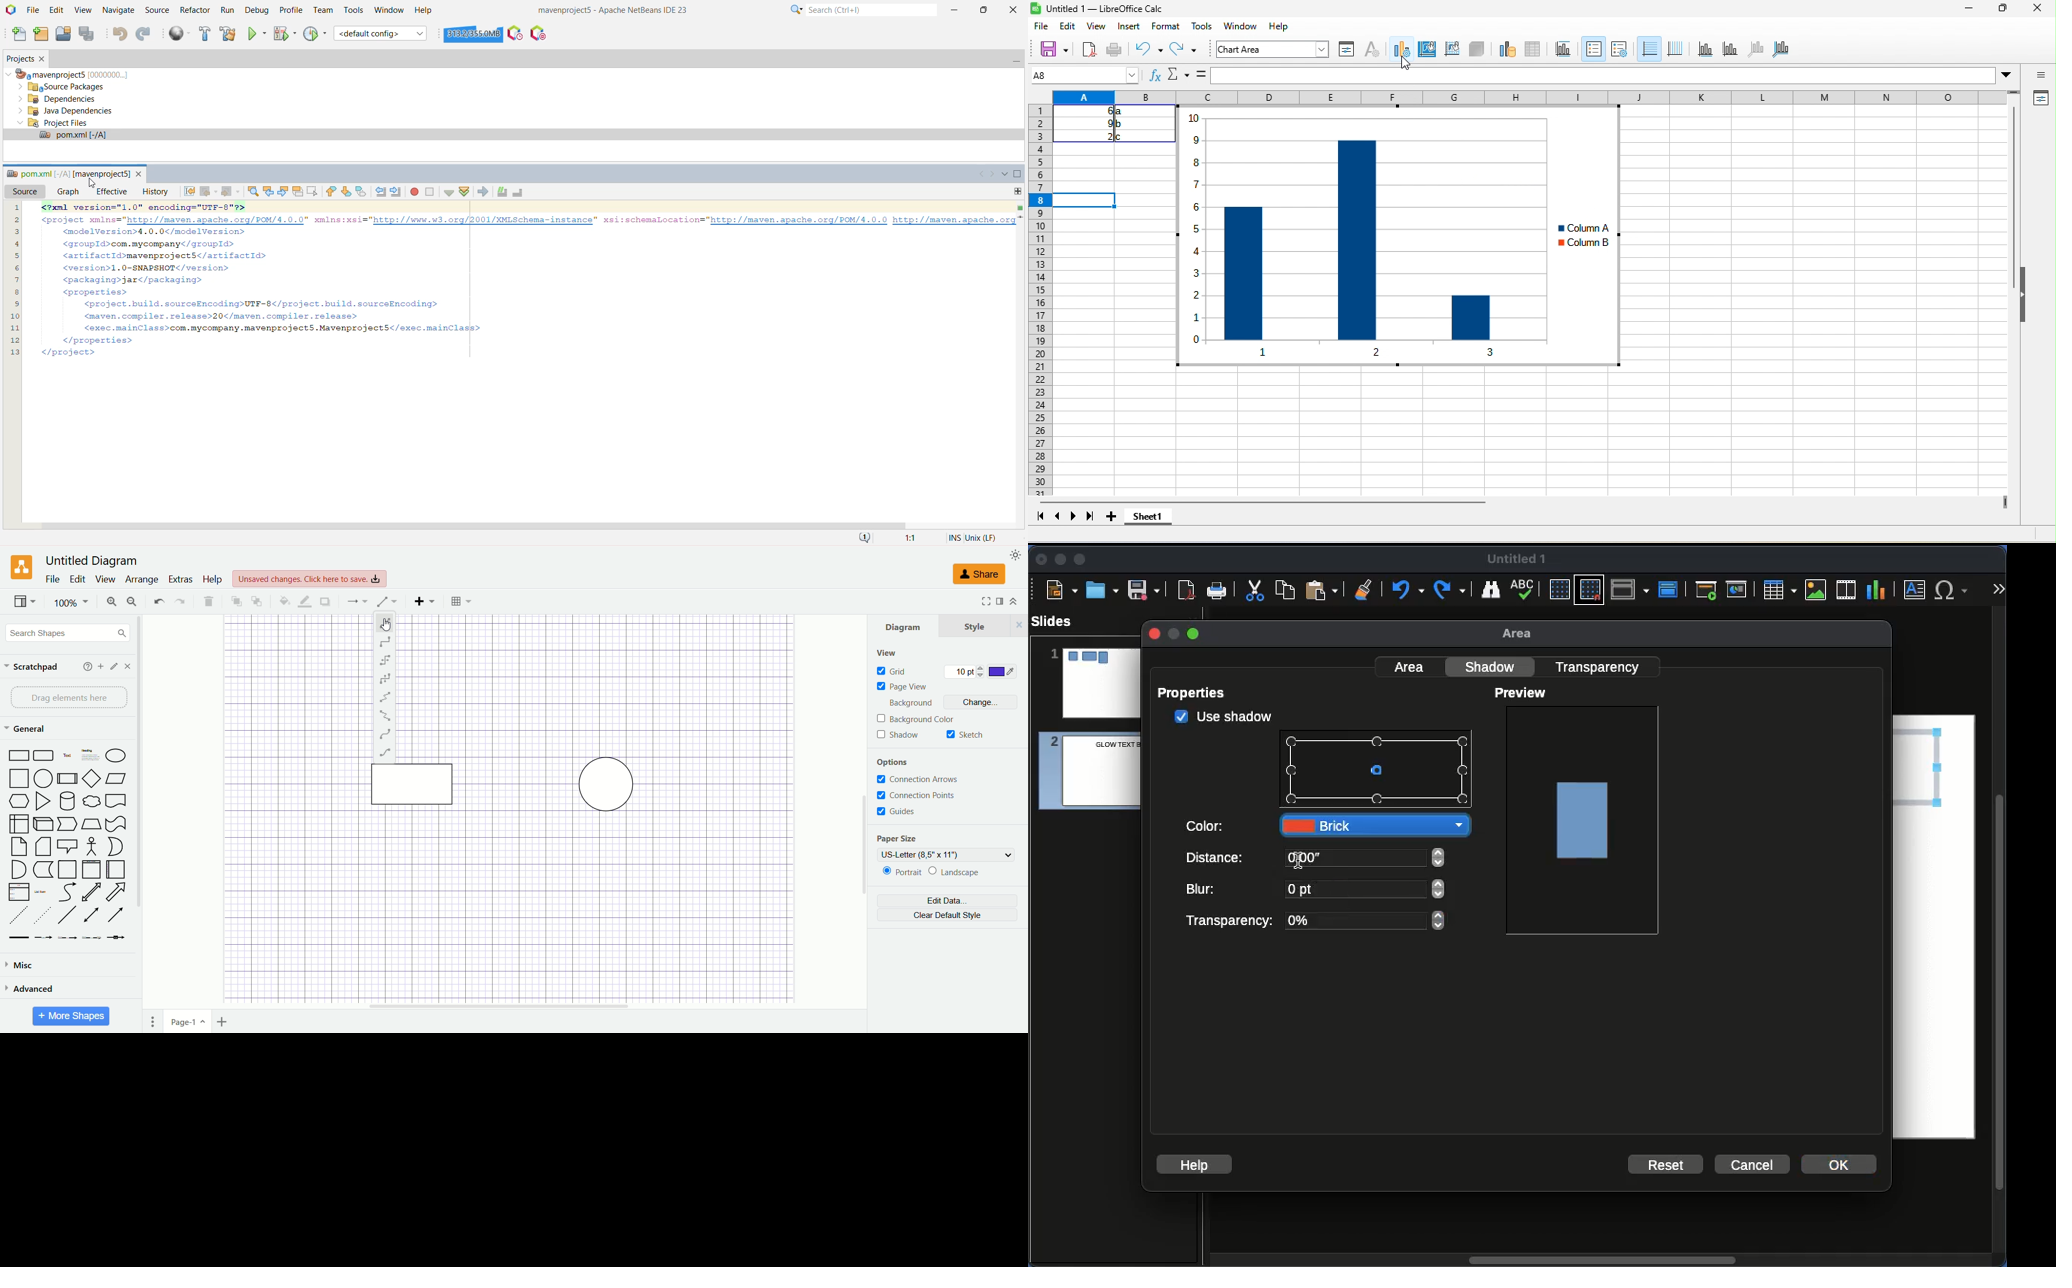  What do you see at coordinates (1751, 1165) in the screenshot?
I see `Cancel` at bounding box center [1751, 1165].